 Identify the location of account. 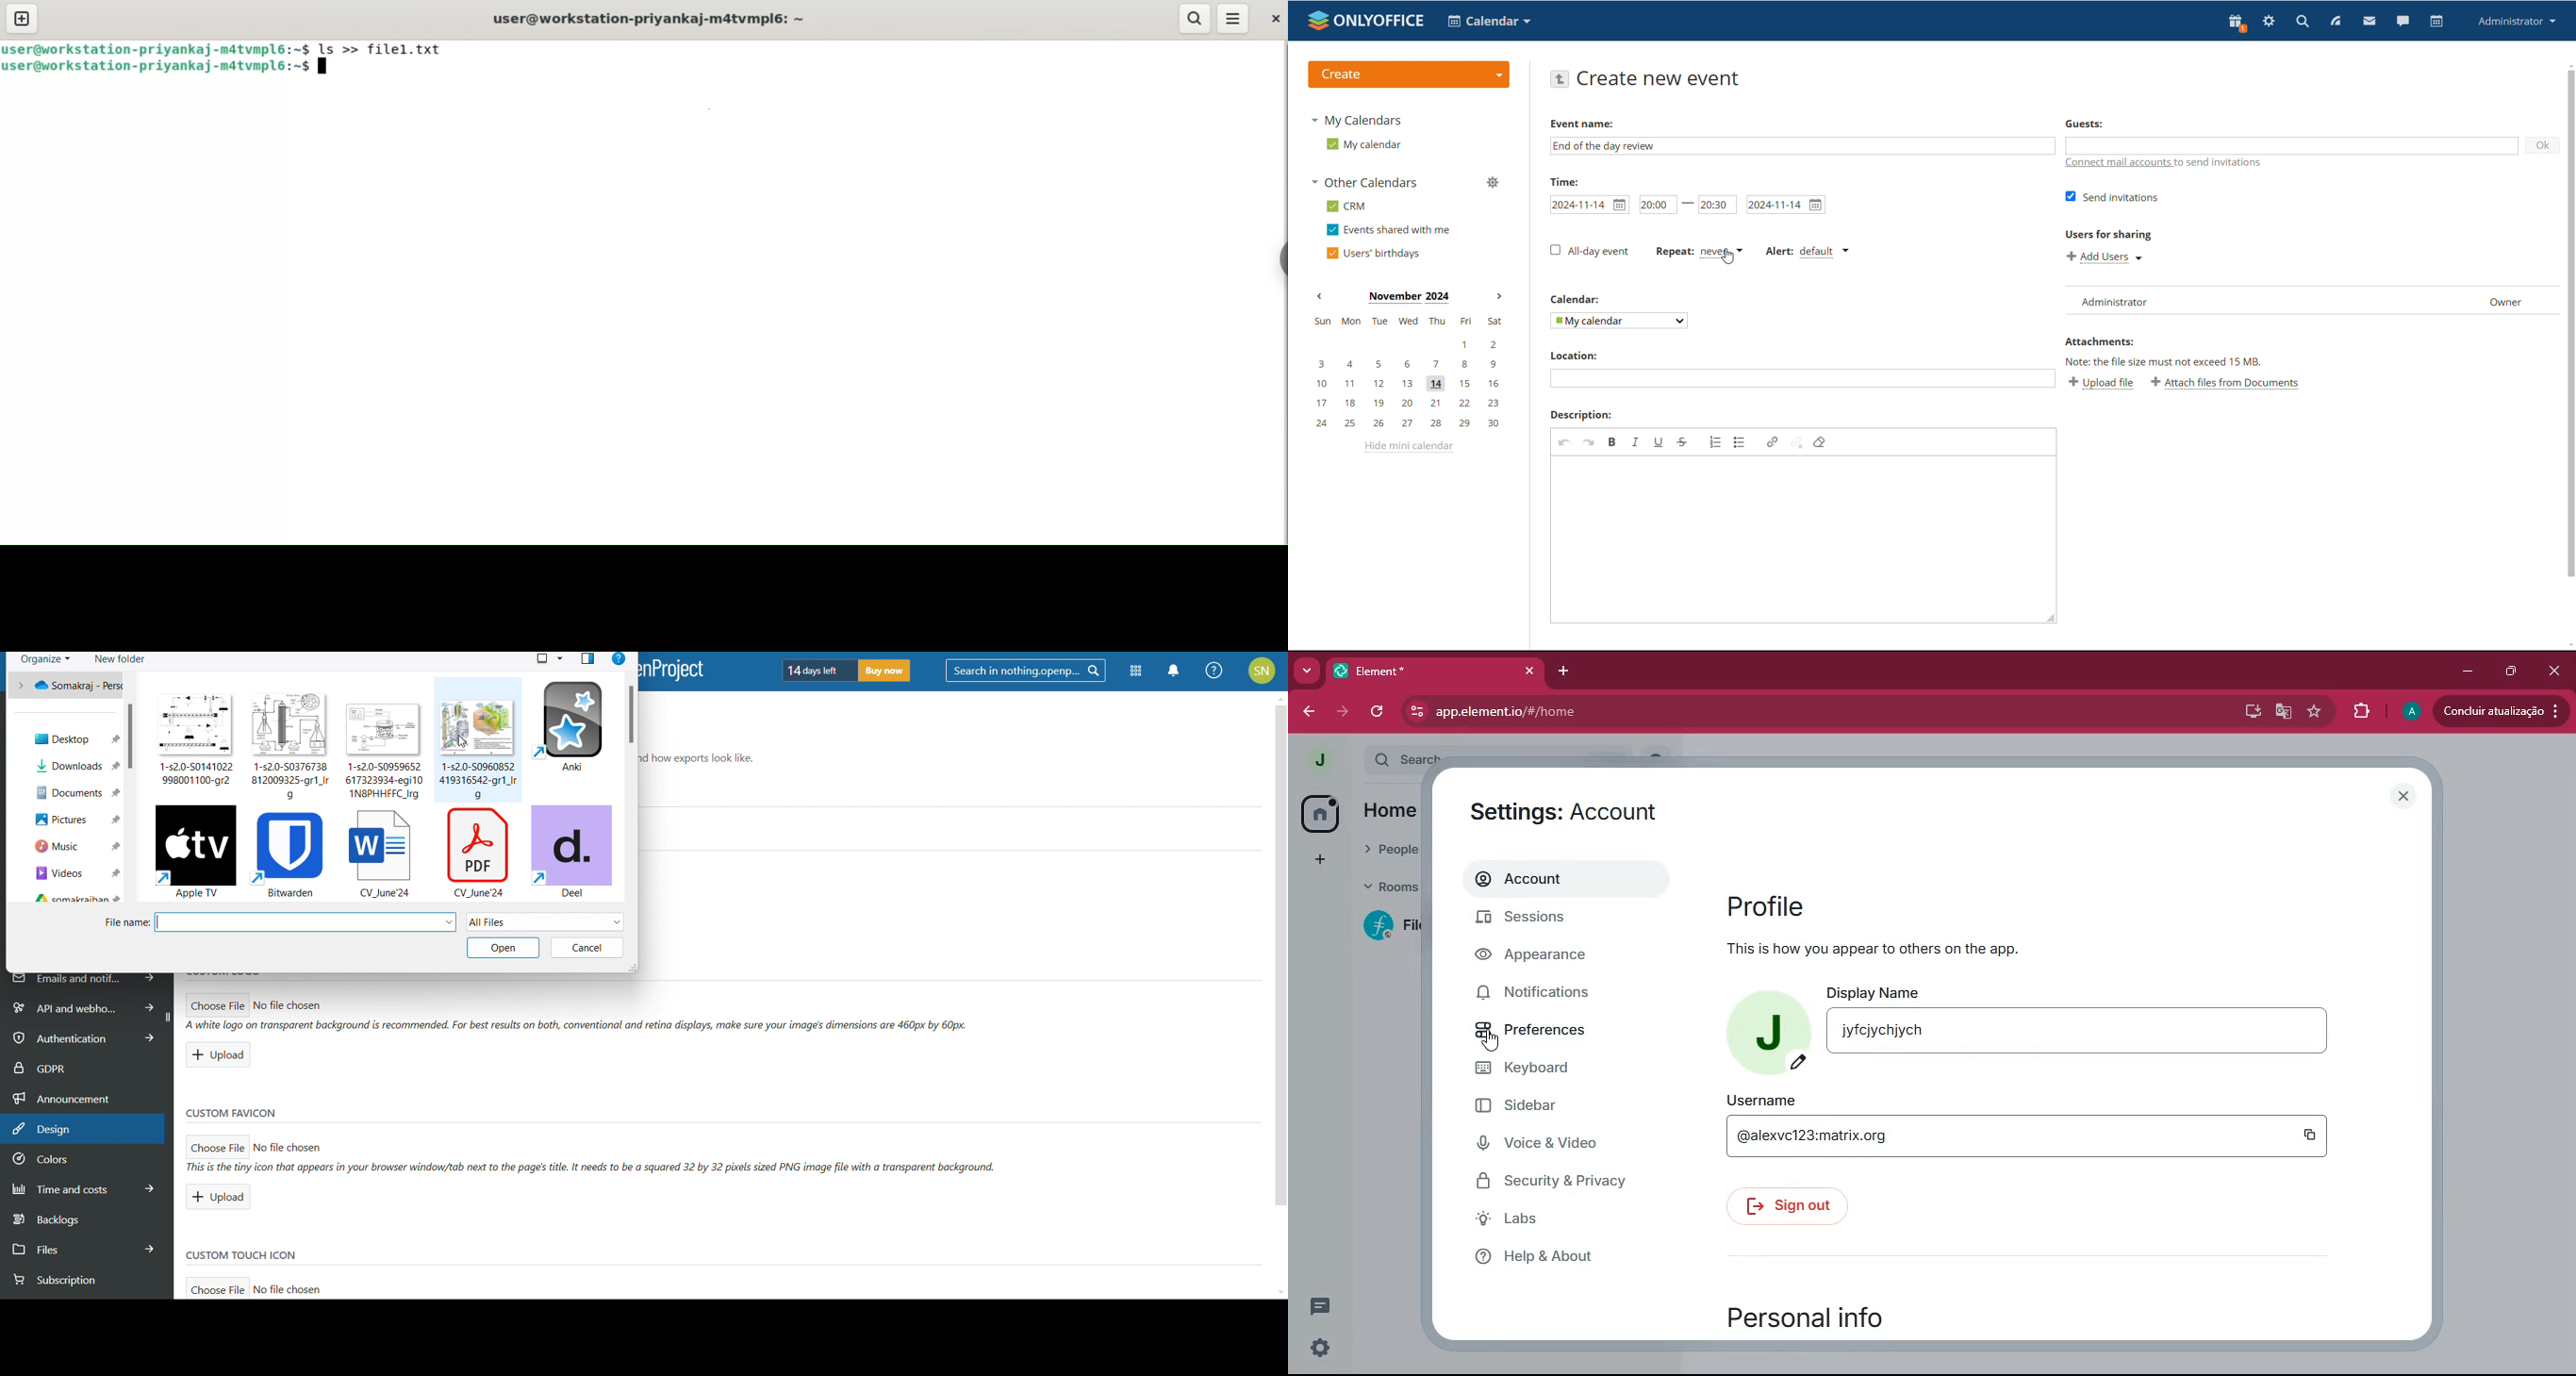
(1567, 877).